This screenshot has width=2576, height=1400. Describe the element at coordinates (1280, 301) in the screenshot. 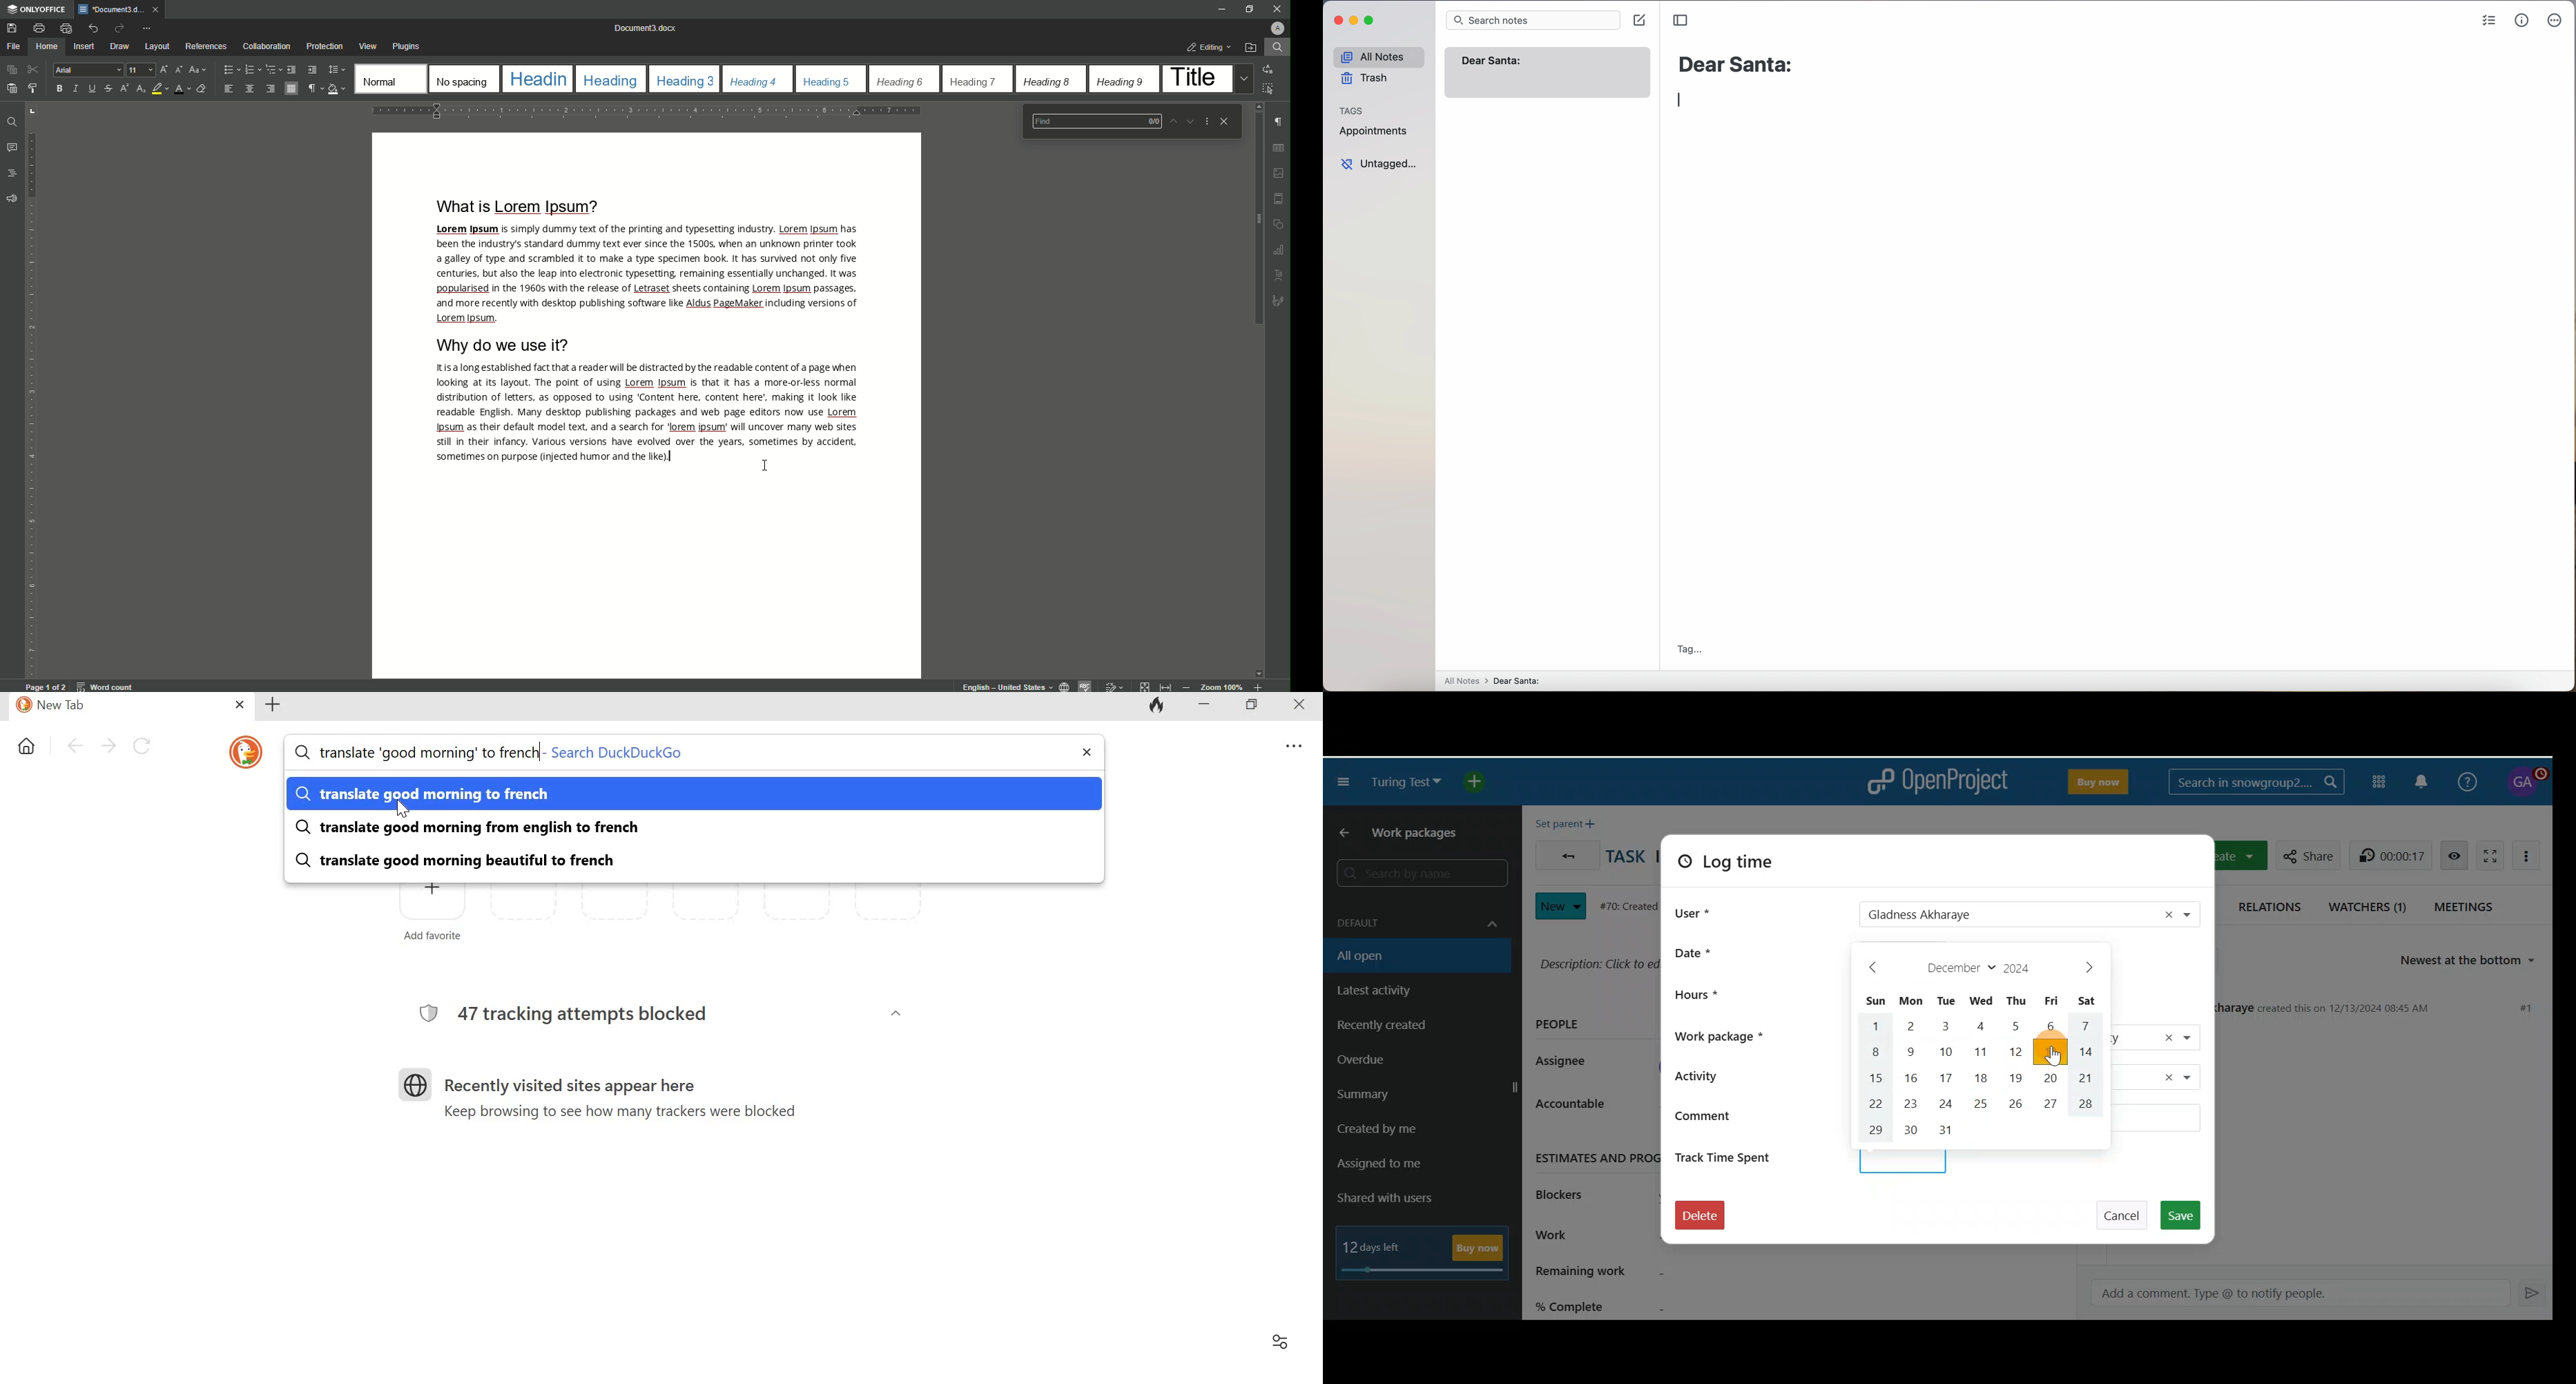

I see `sketch` at that location.